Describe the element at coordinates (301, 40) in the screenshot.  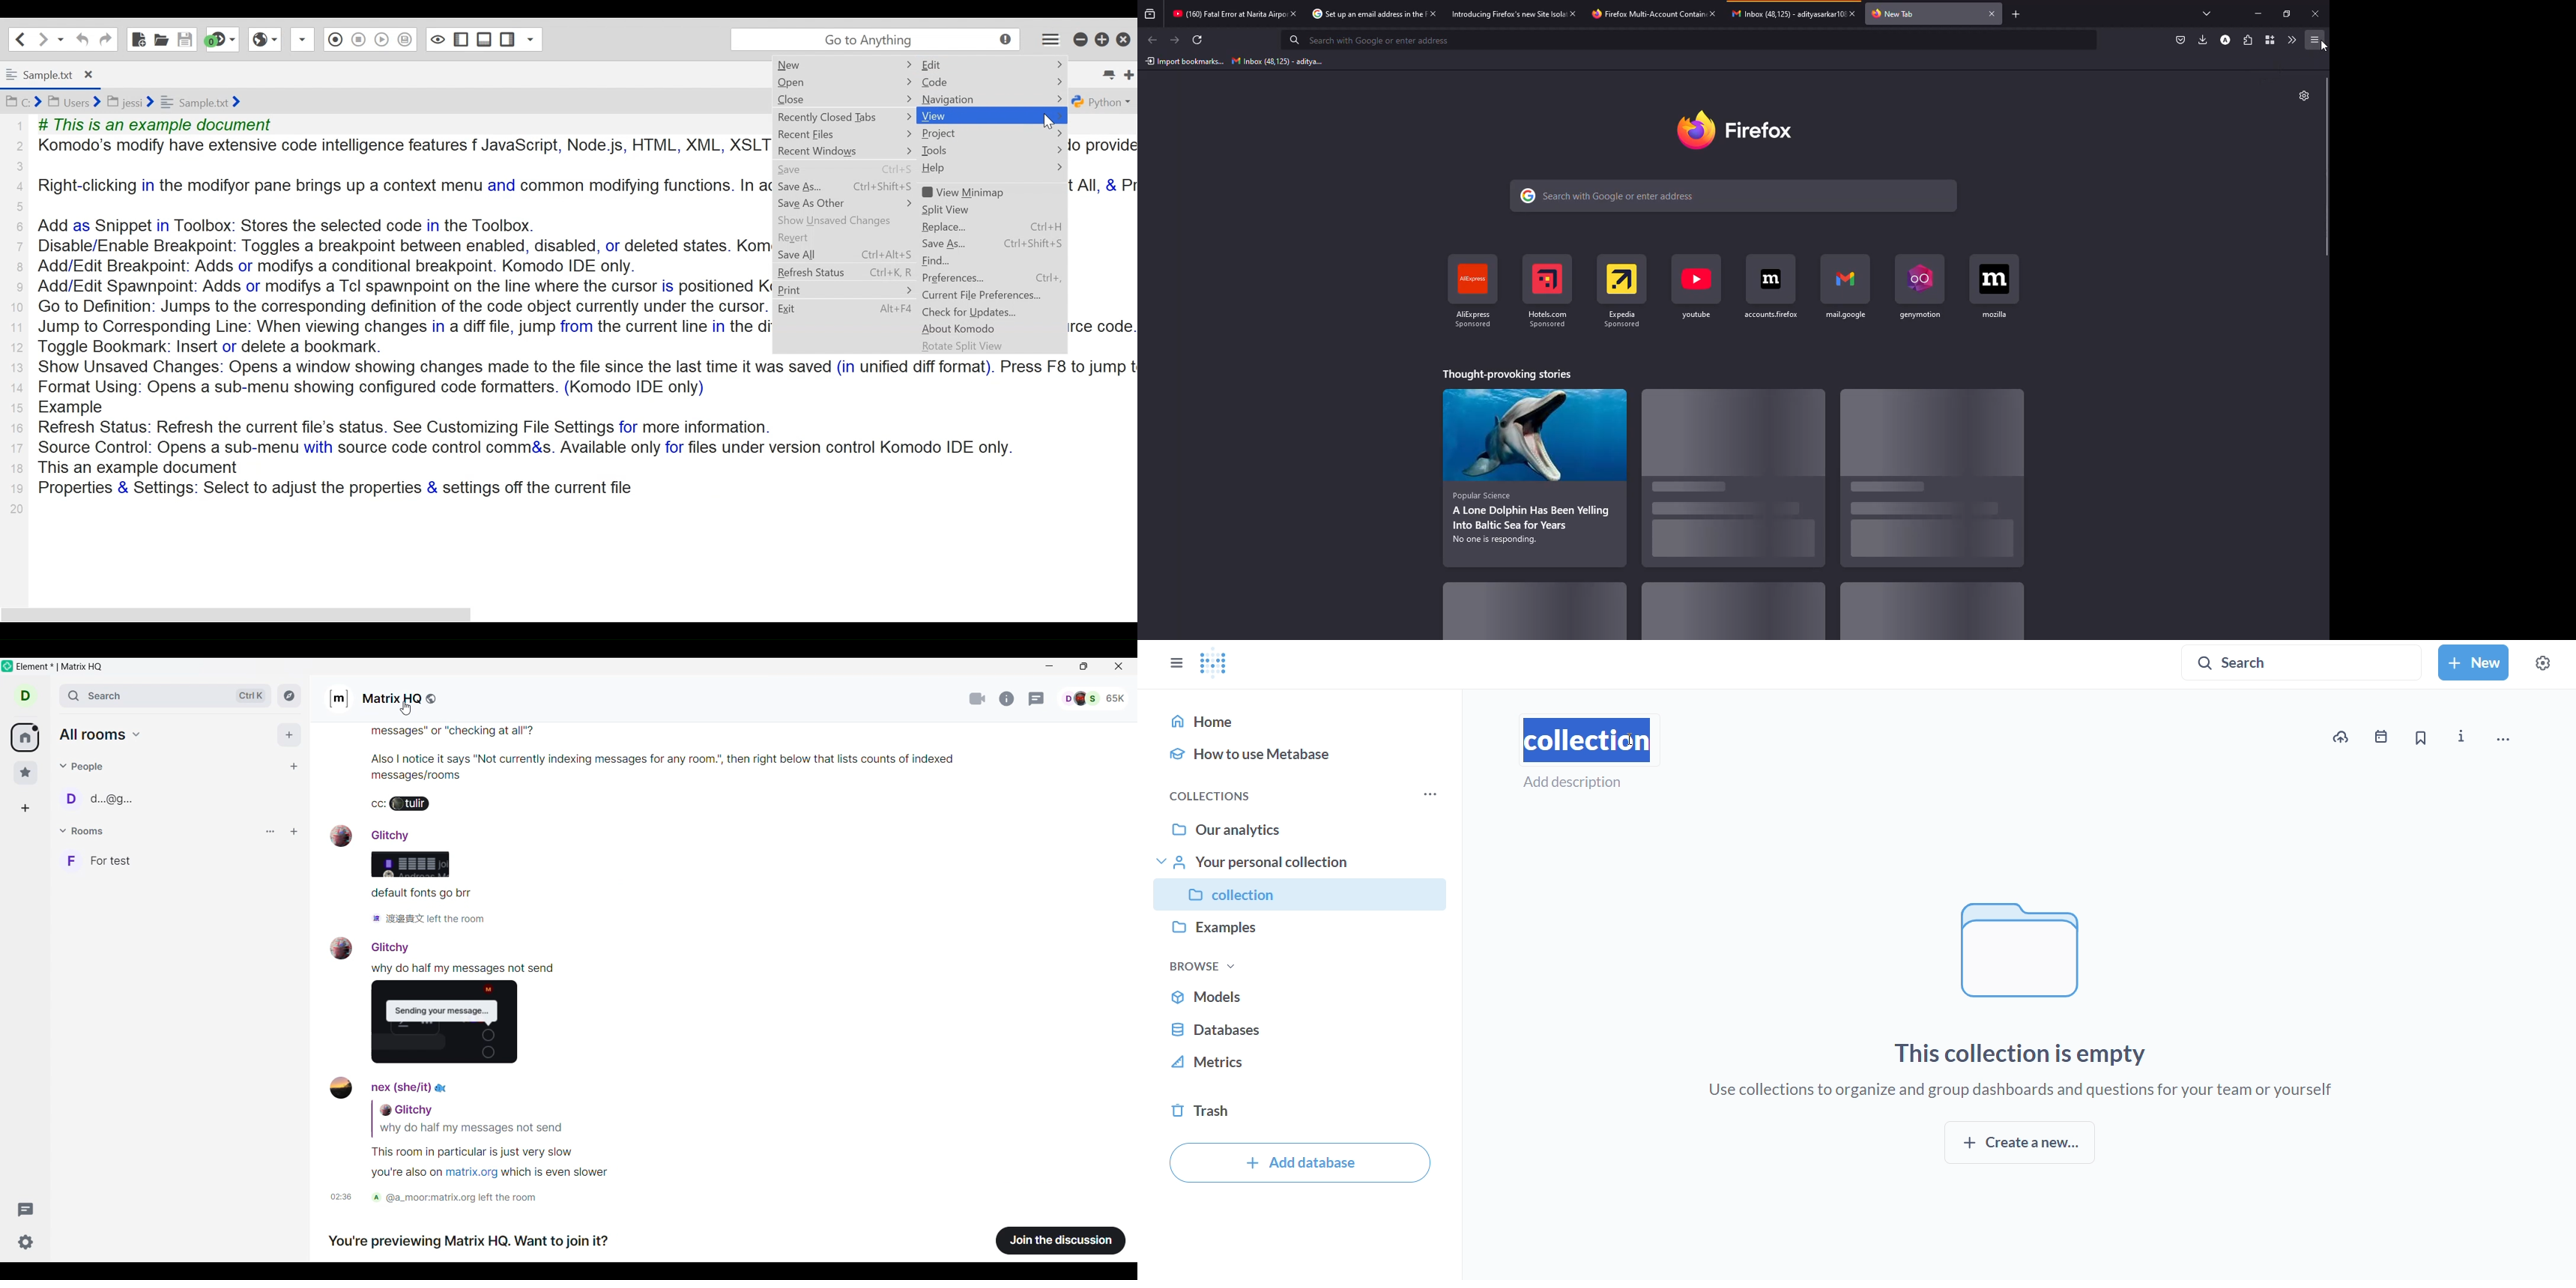
I see `Record Macro` at that location.